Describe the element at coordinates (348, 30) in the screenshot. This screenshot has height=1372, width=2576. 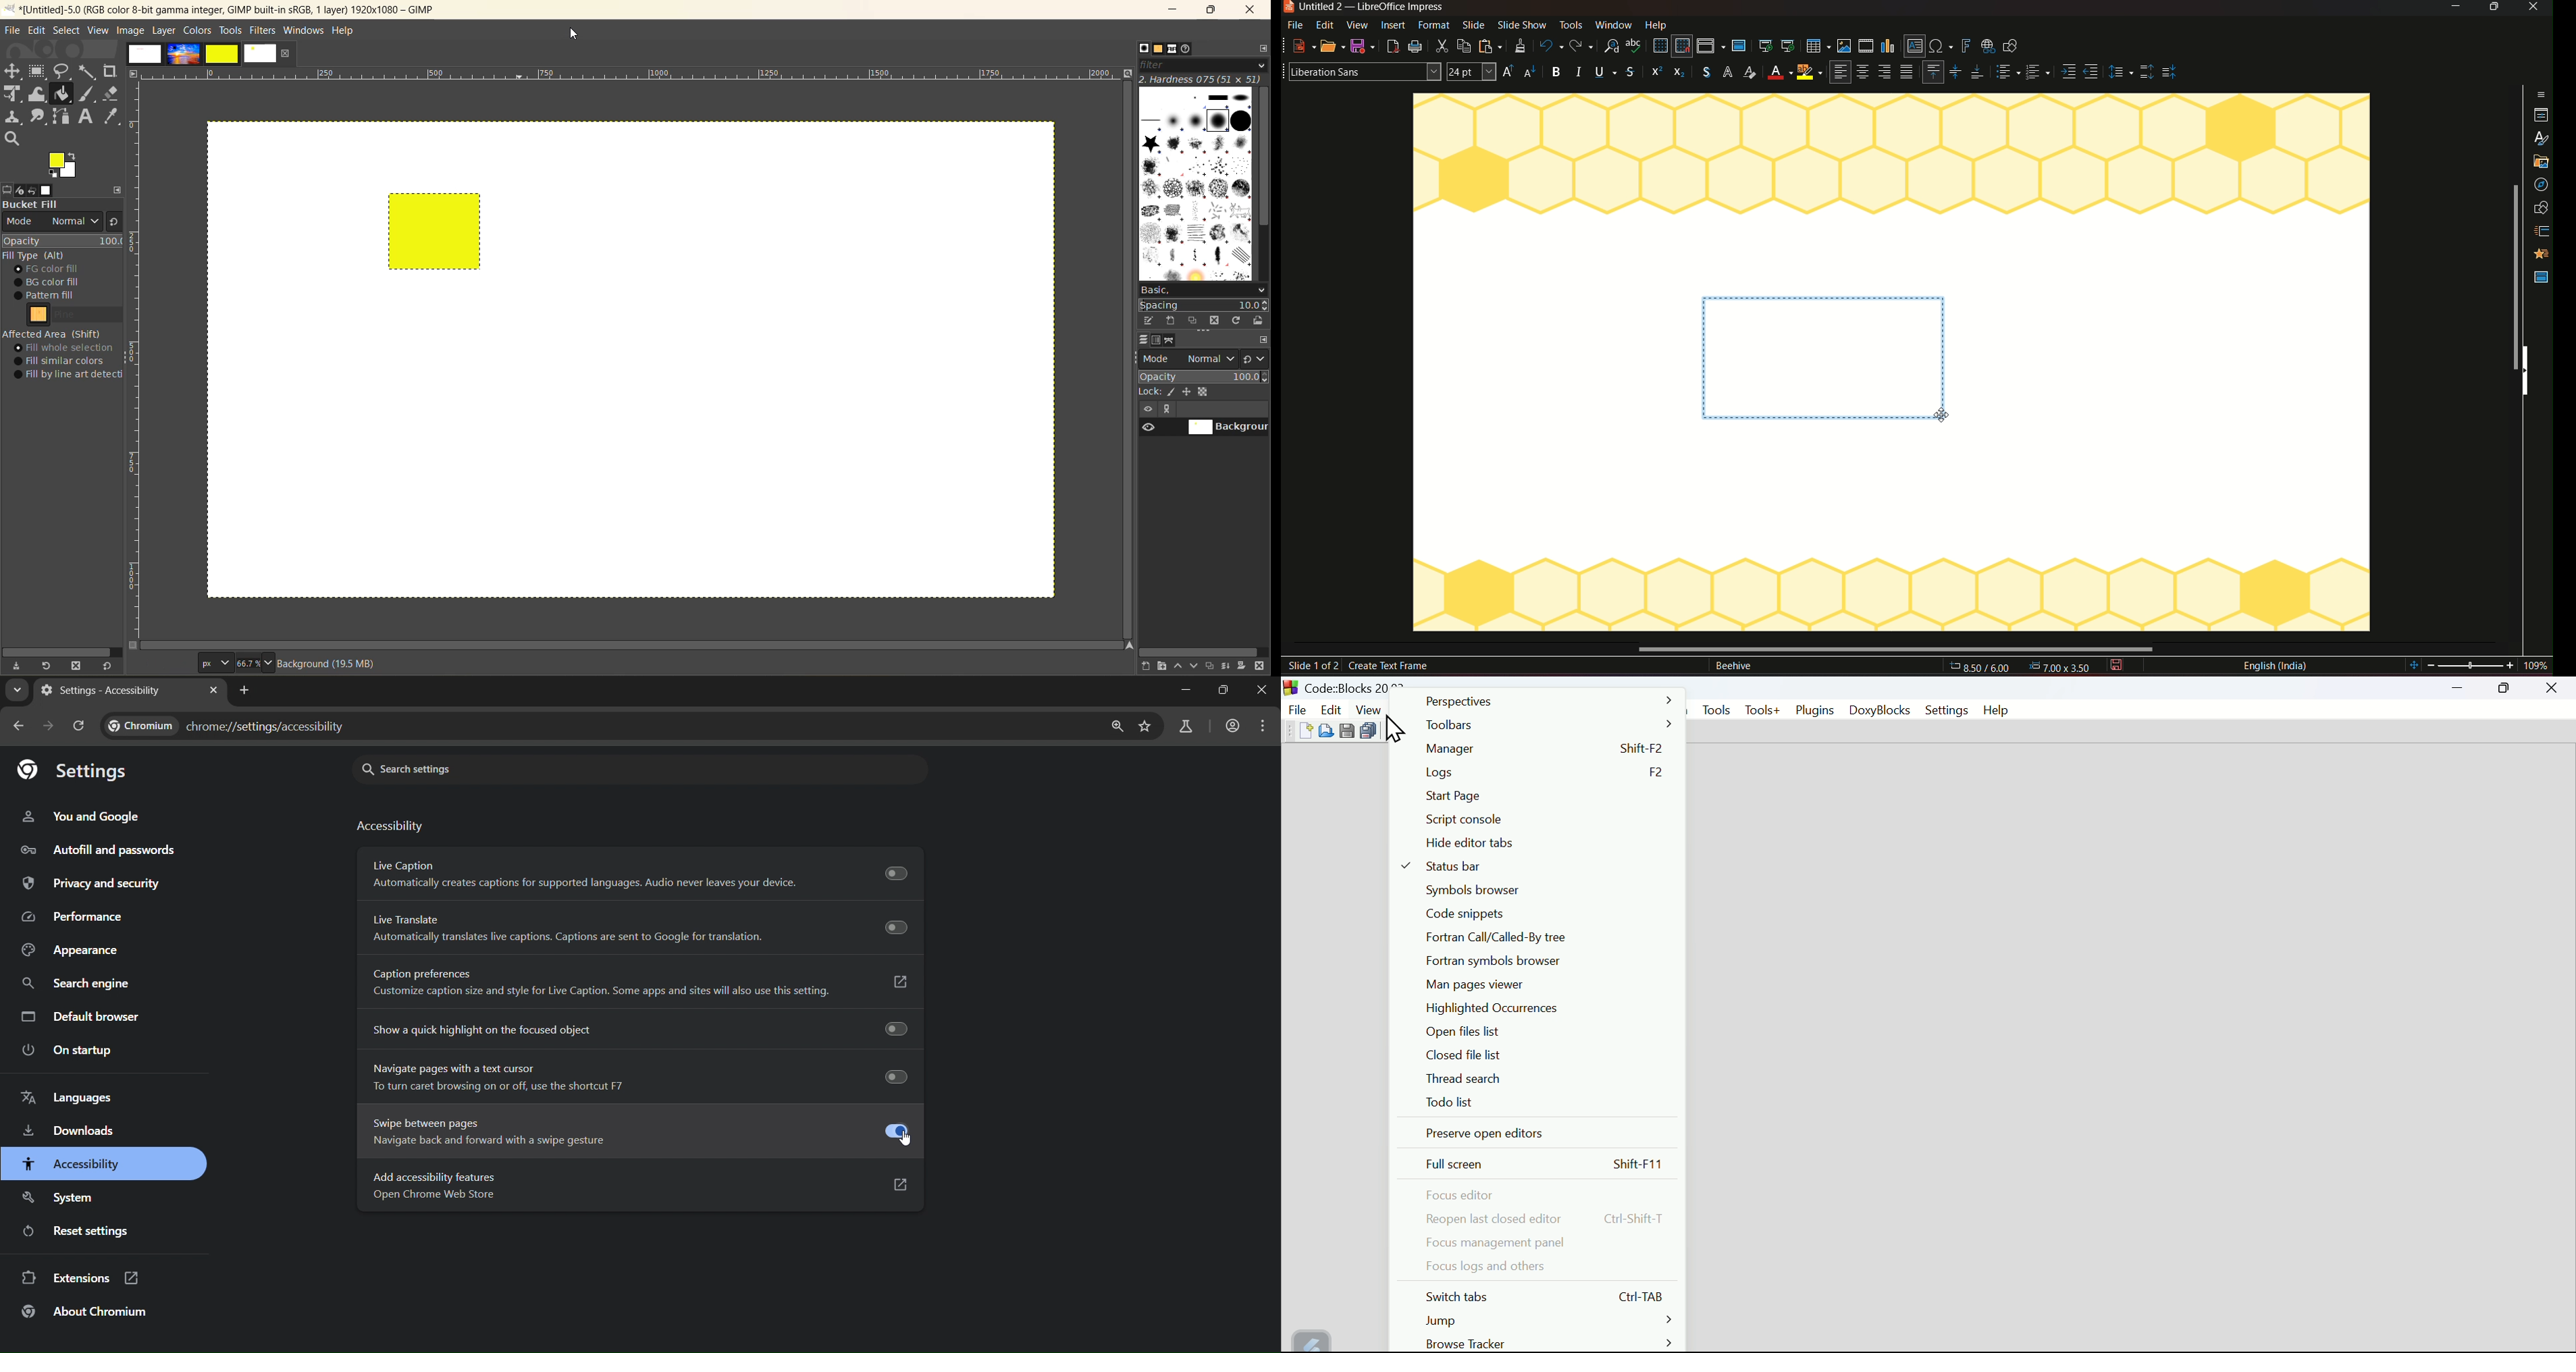
I see `help` at that location.